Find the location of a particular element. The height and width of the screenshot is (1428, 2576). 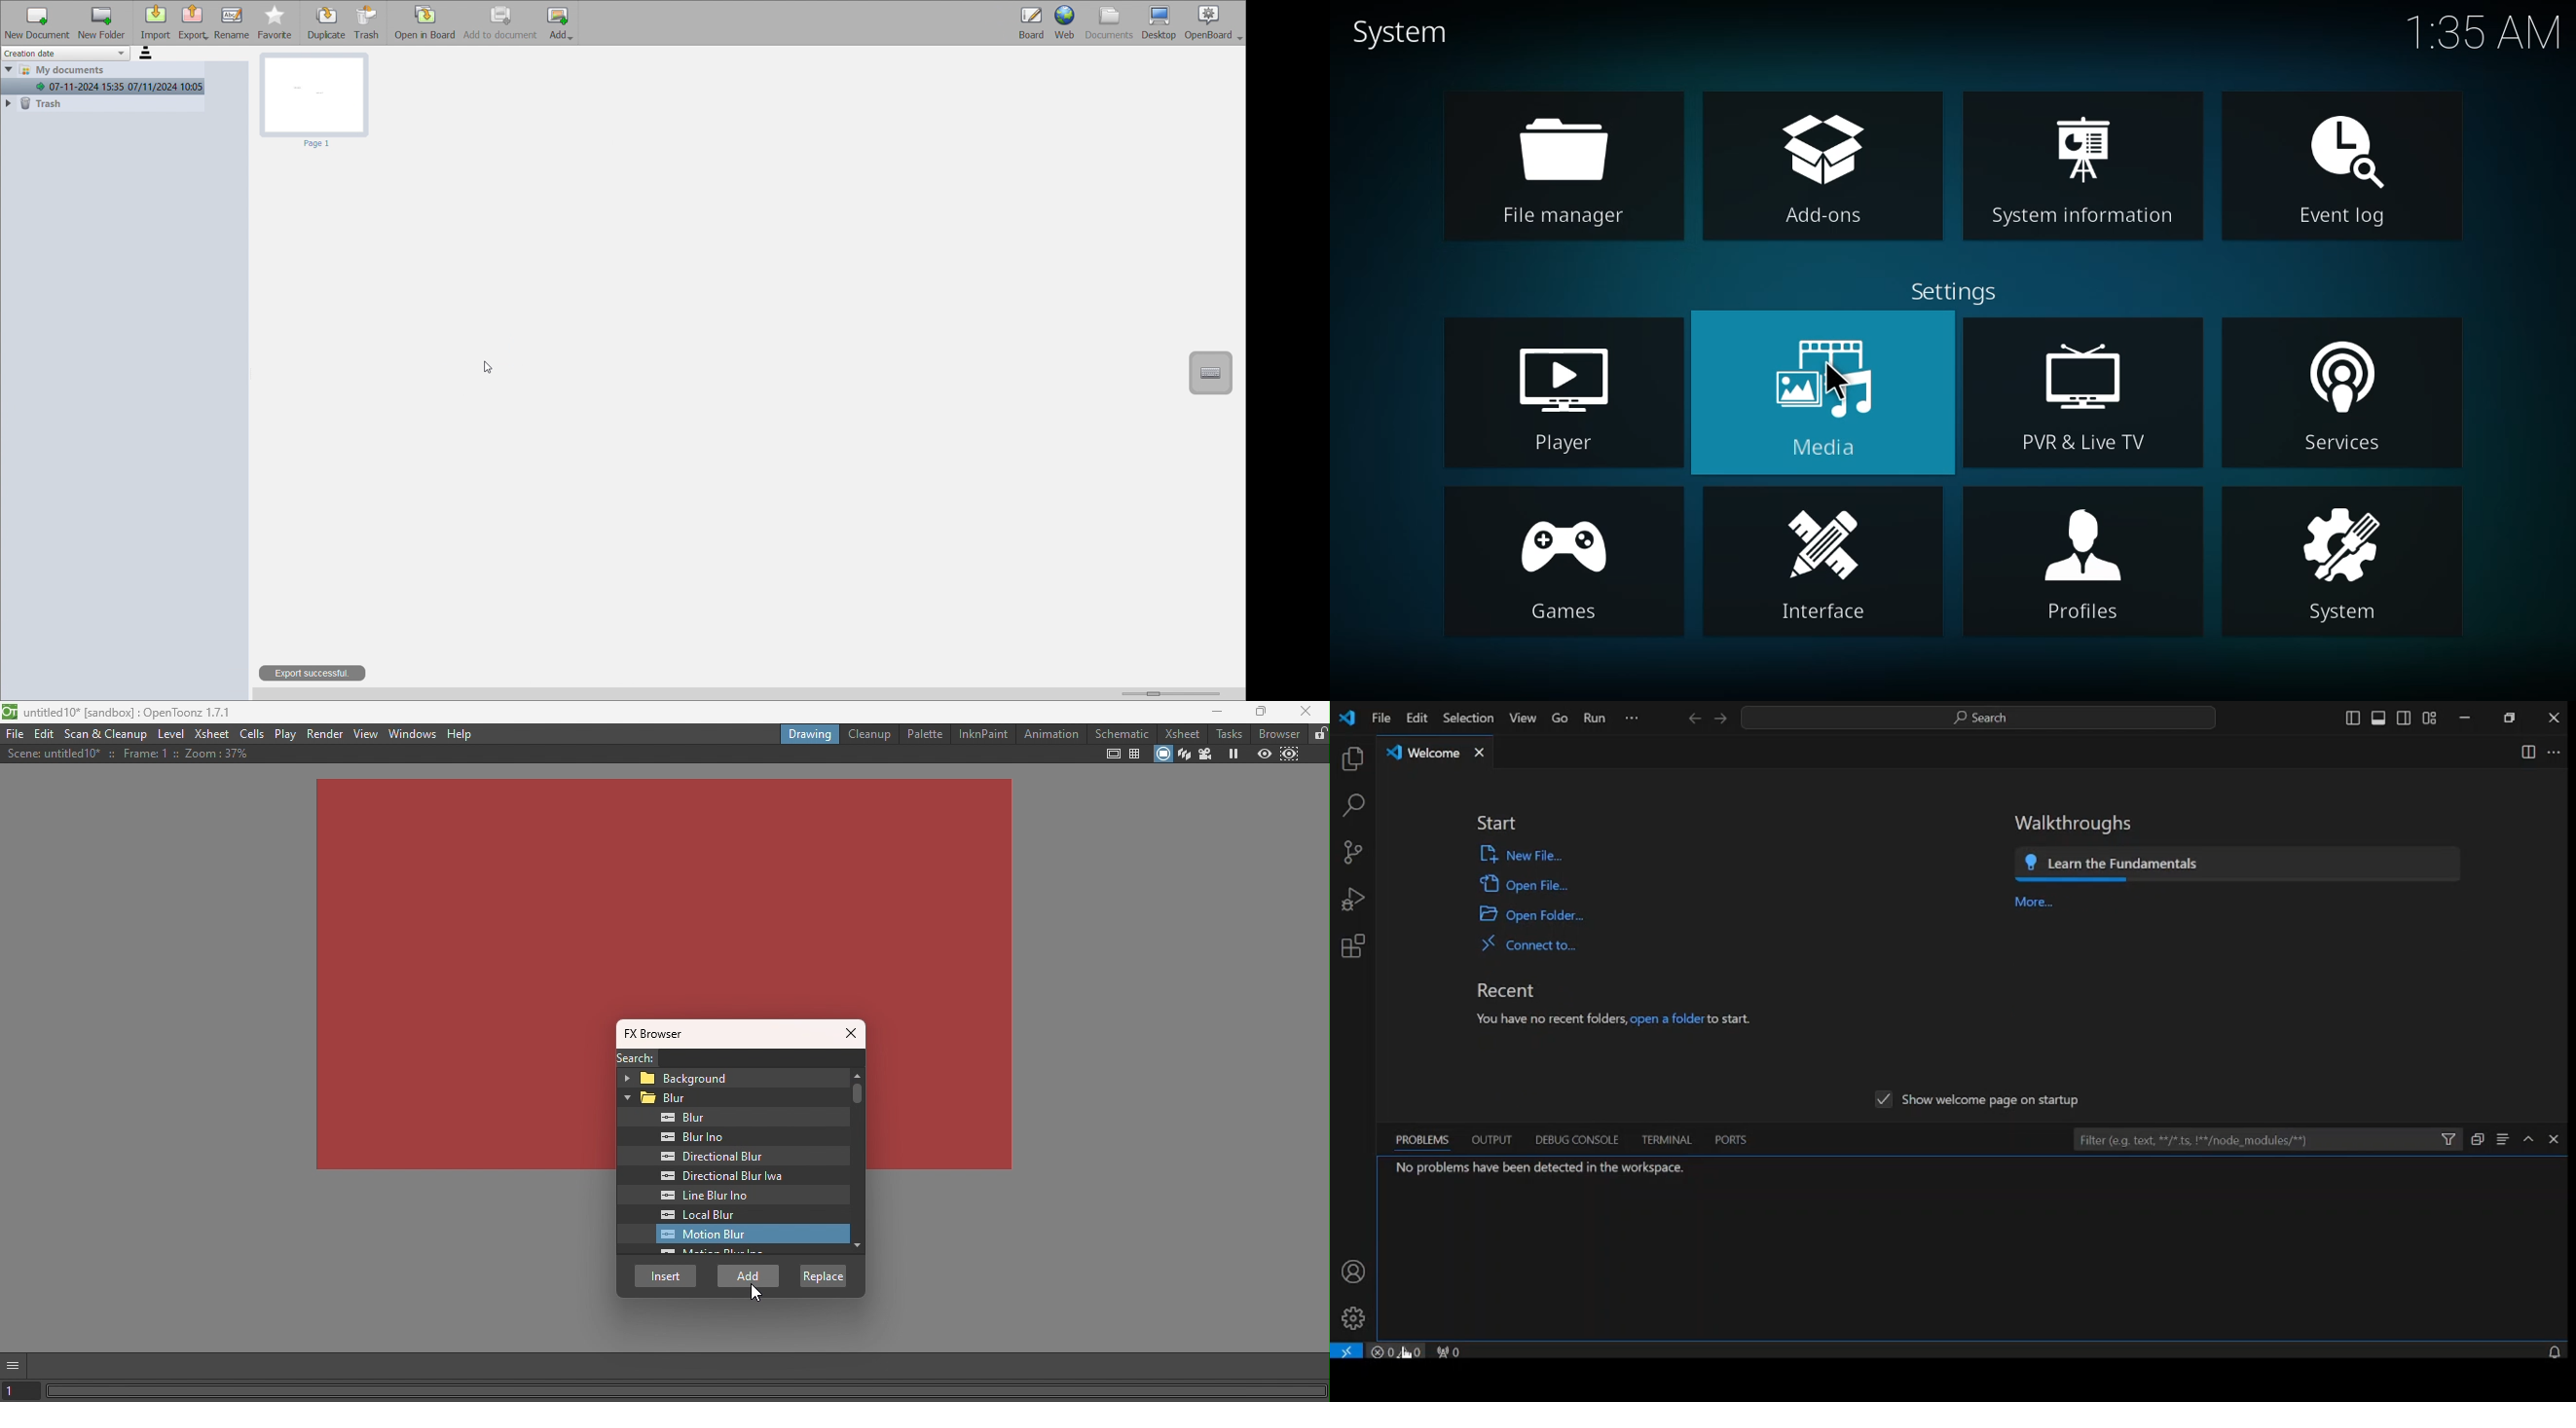

system information is located at coordinates (2086, 170).